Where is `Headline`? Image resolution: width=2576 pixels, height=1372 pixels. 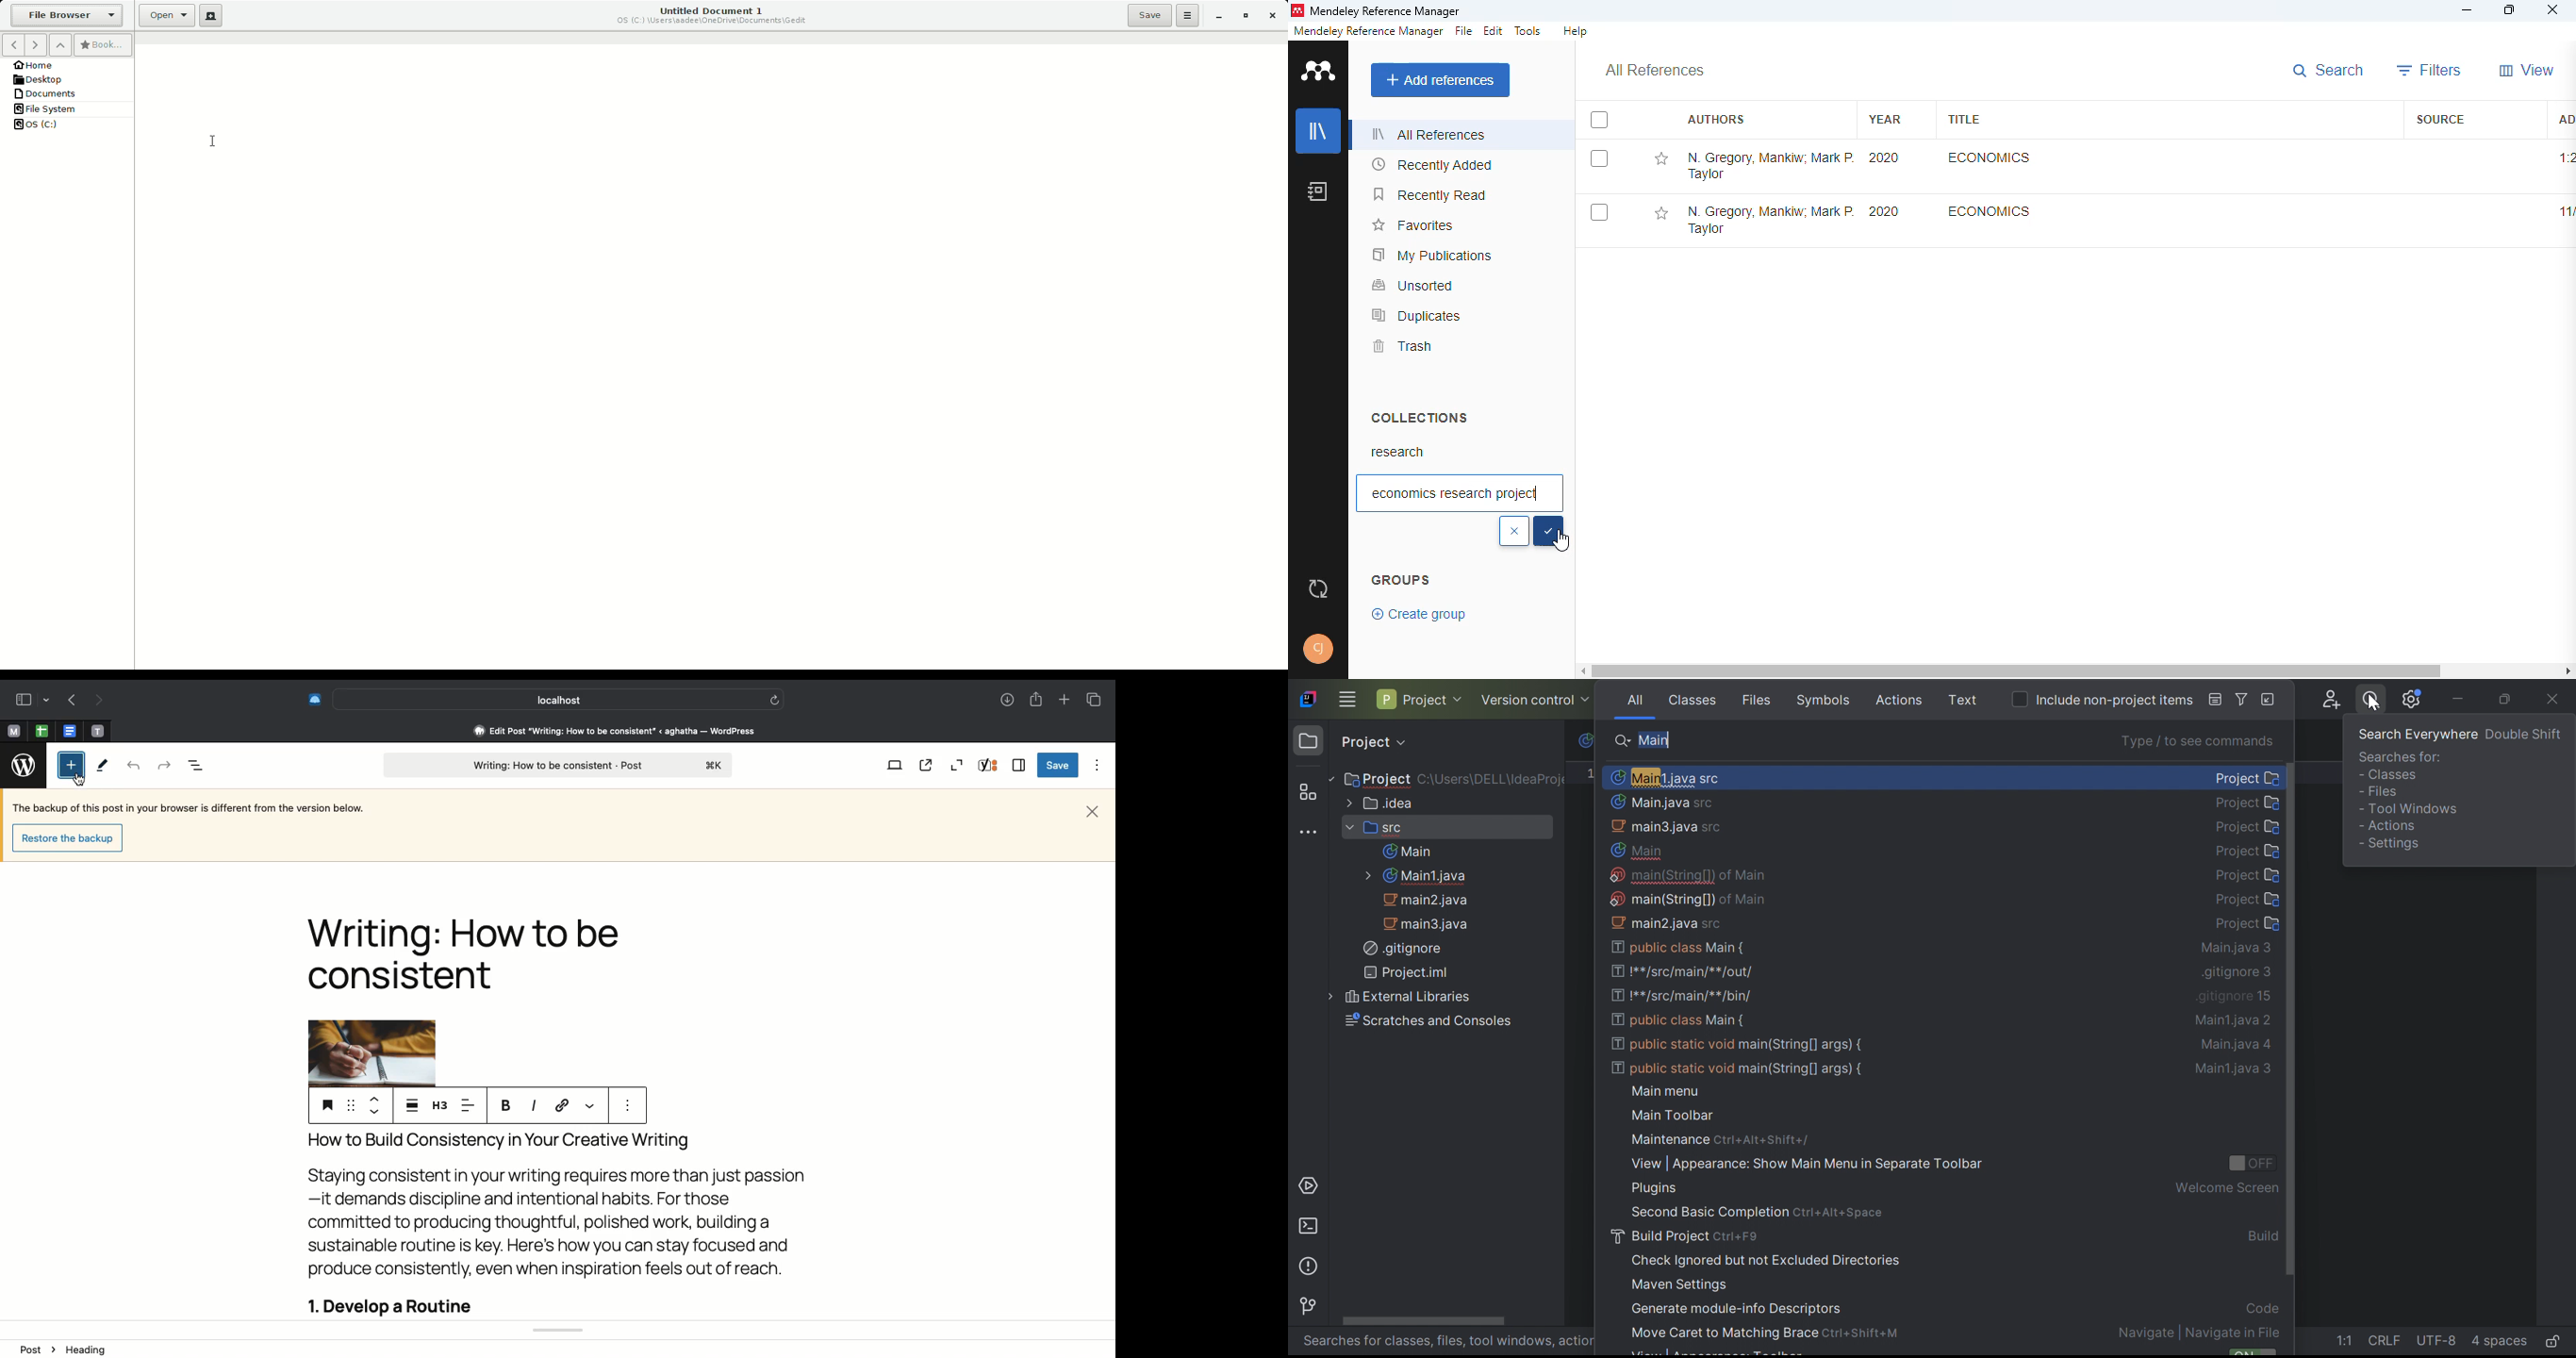 Headline is located at coordinates (471, 957).